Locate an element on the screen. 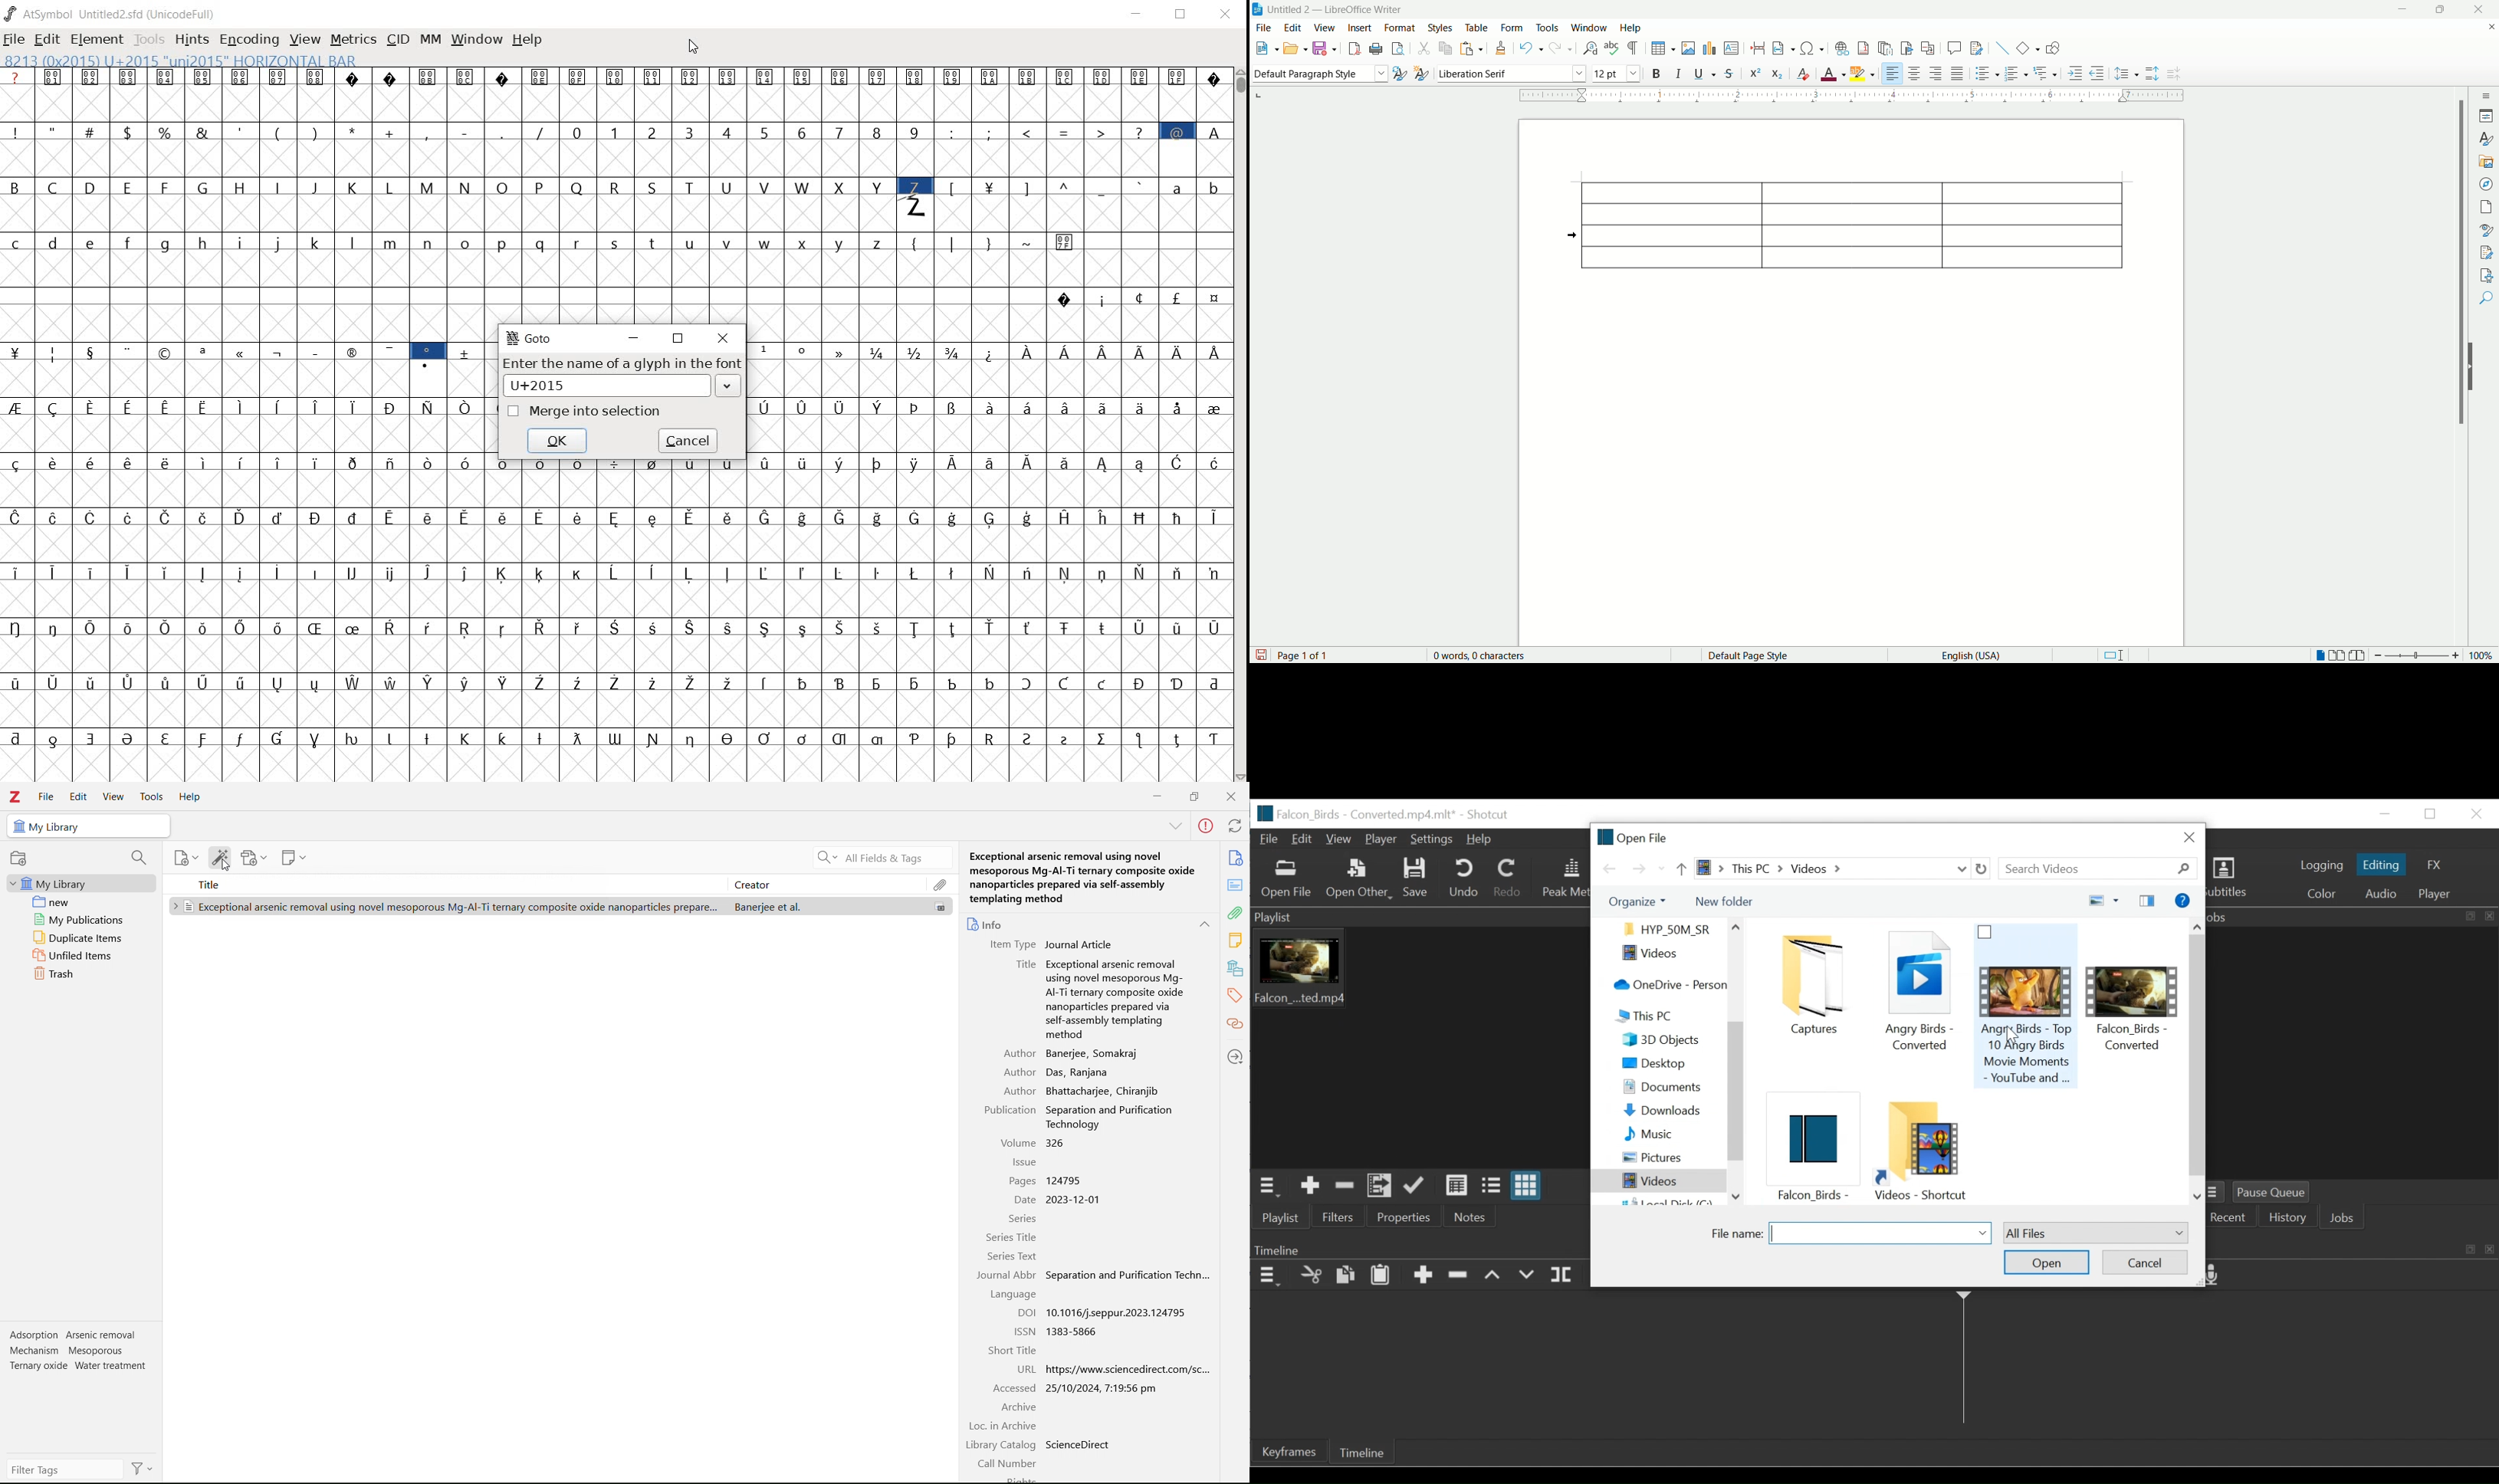  Cancel is located at coordinates (2145, 1261).